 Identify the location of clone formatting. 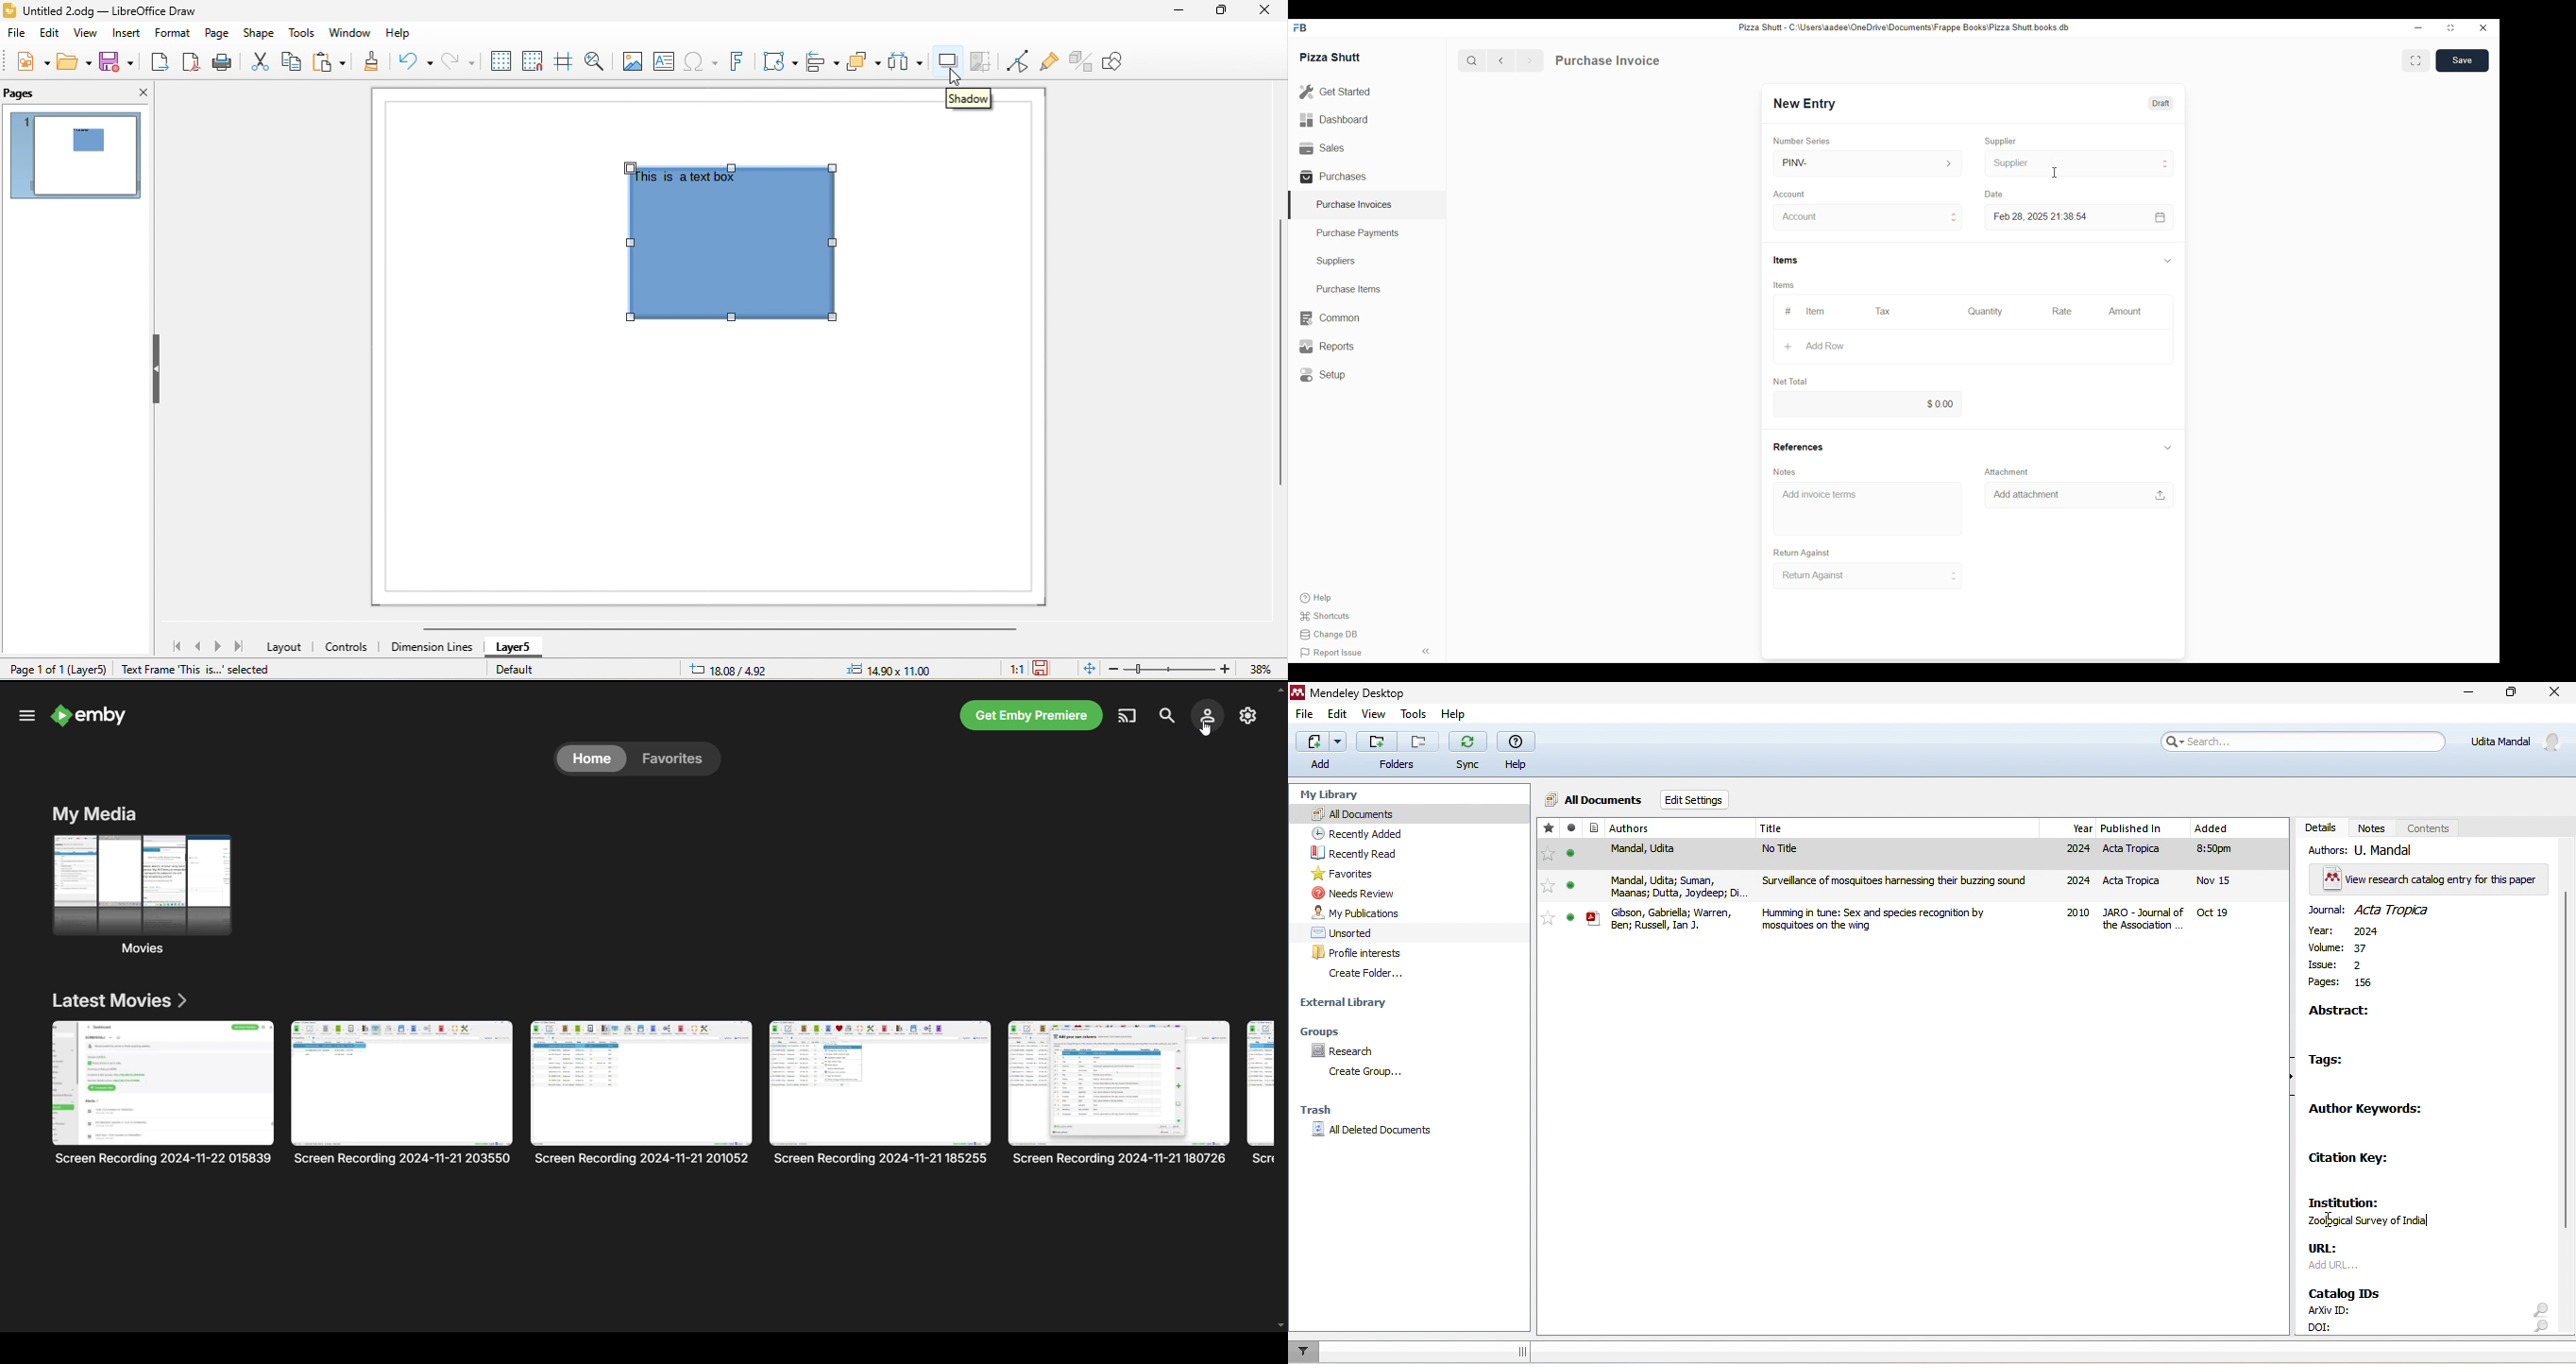
(372, 63).